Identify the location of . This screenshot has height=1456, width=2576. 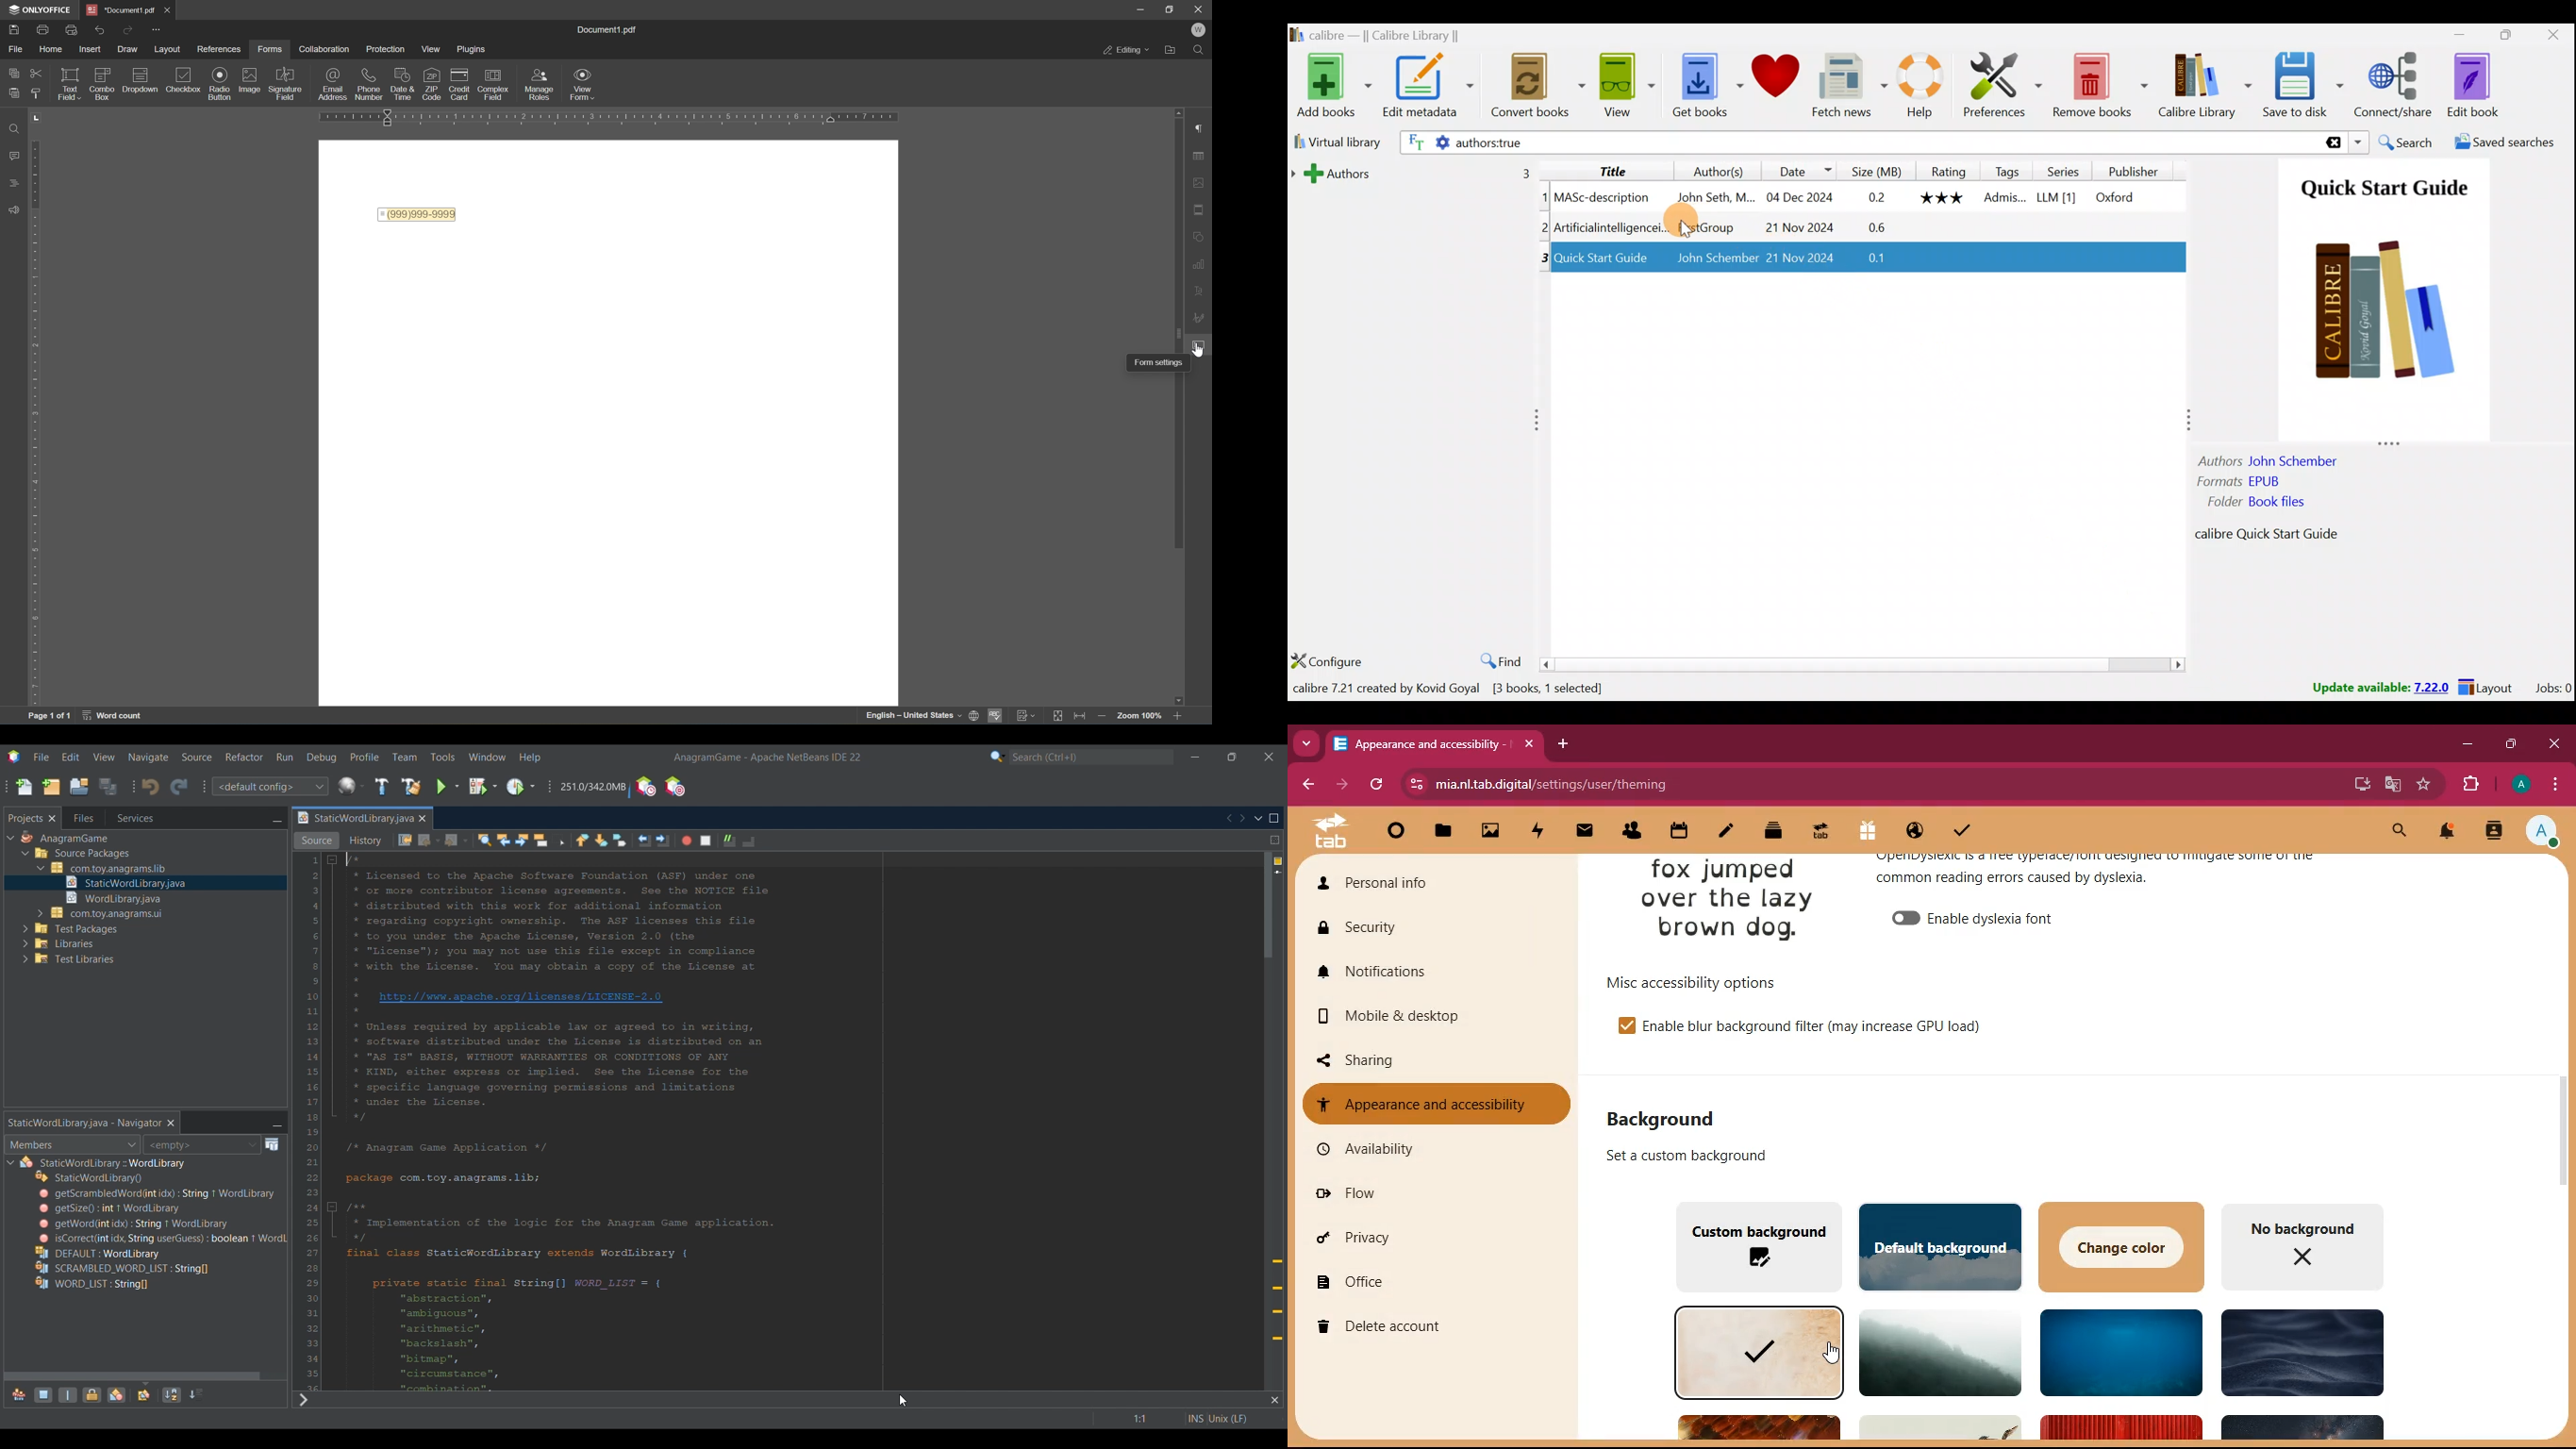
(112, 1163).